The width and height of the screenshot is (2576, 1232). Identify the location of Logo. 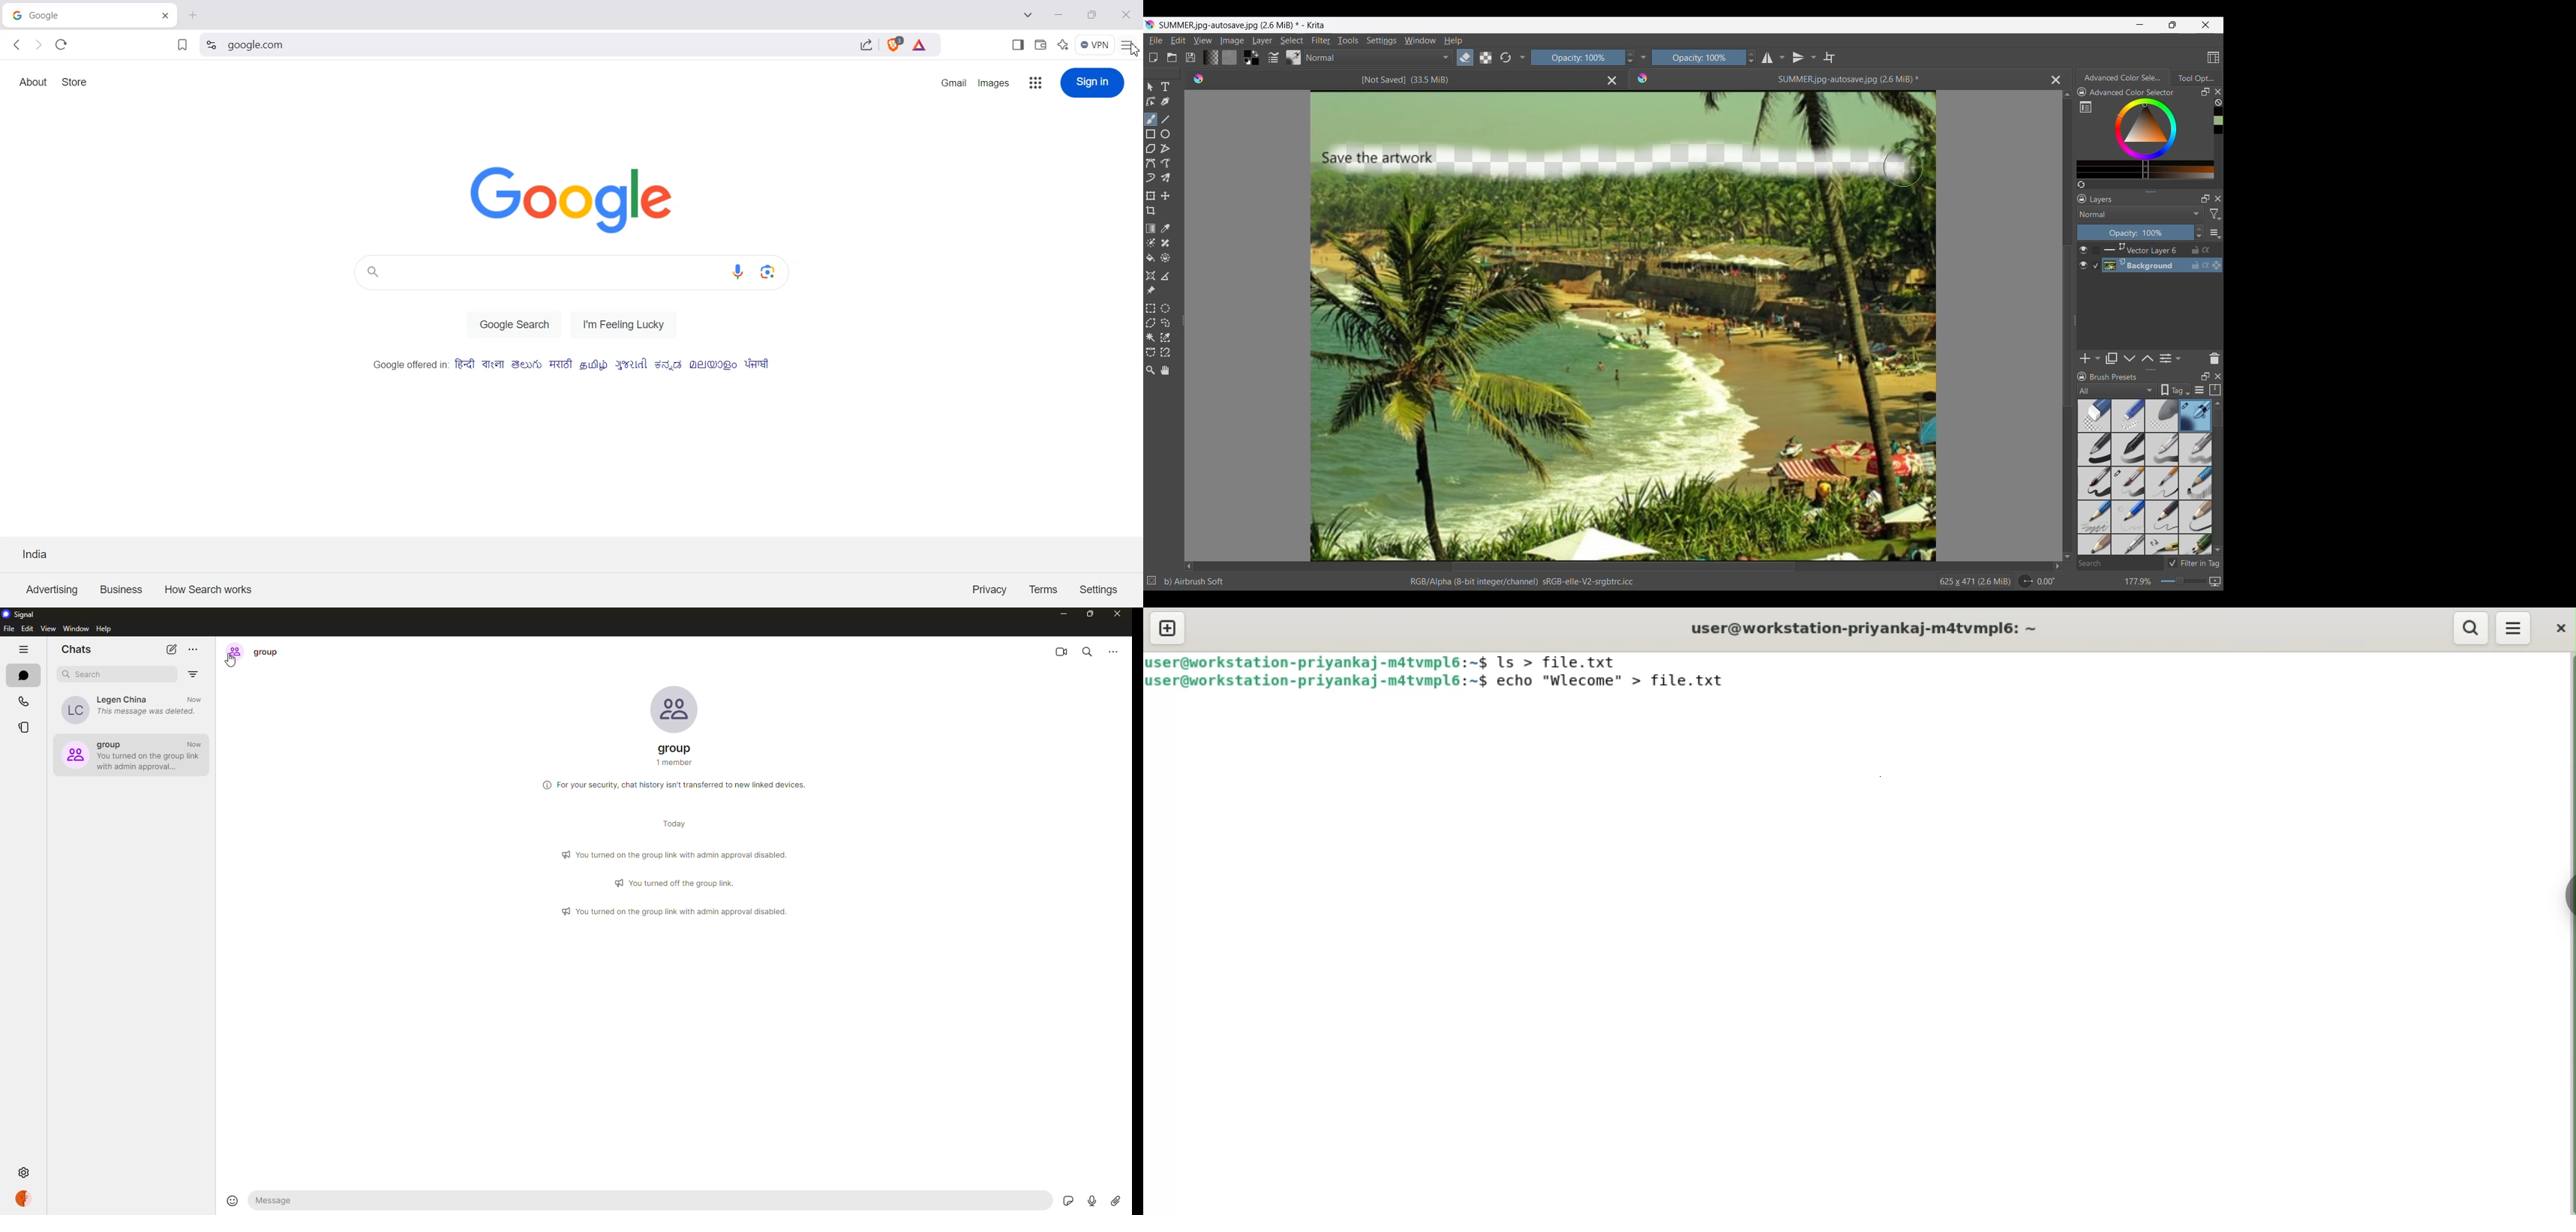
(583, 199).